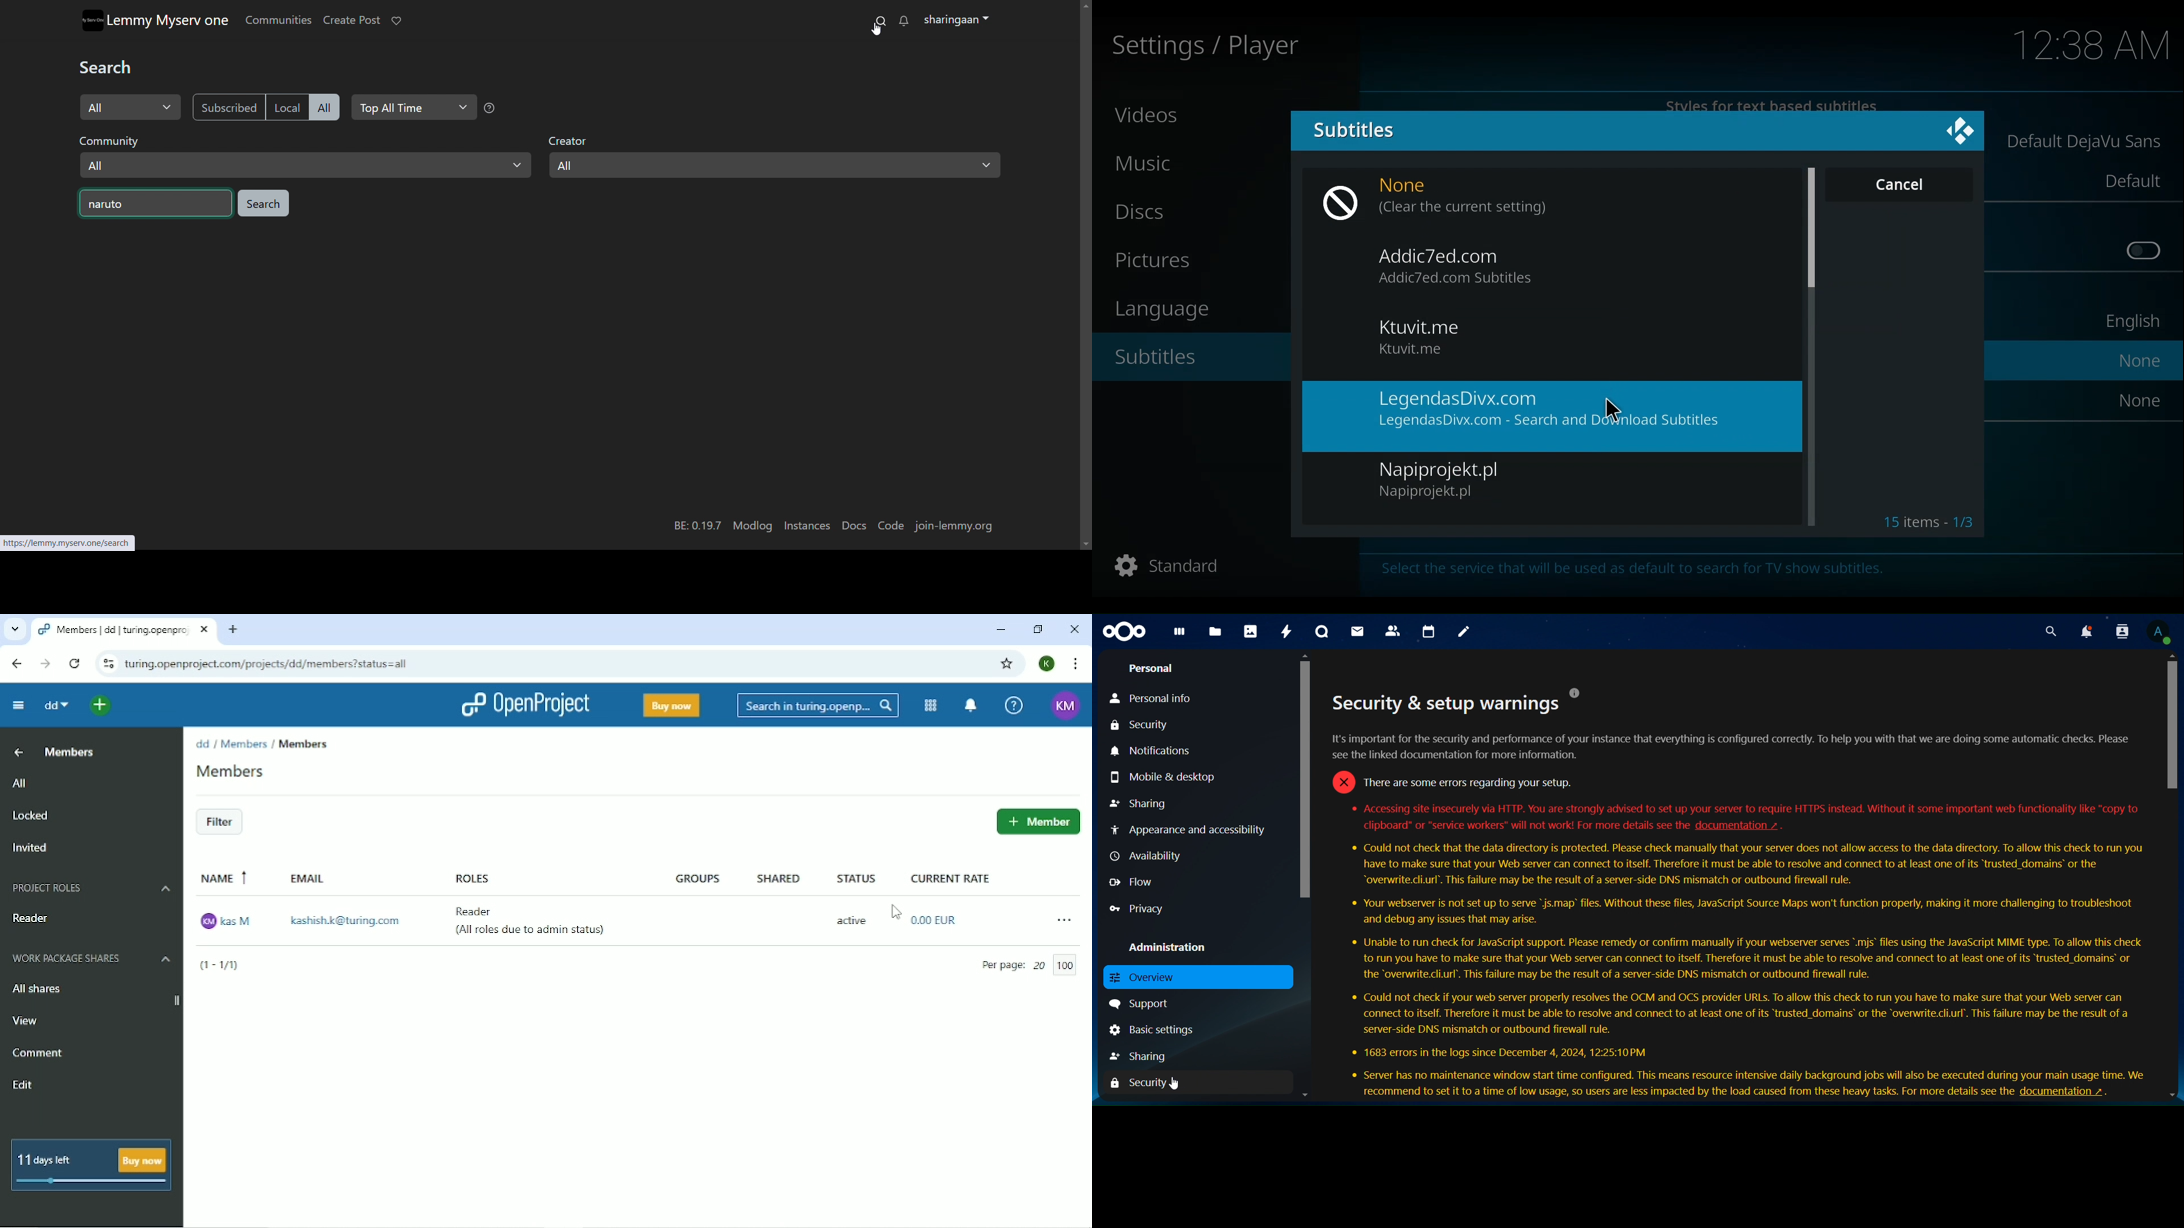  What do you see at coordinates (701, 879) in the screenshot?
I see `Groups` at bounding box center [701, 879].